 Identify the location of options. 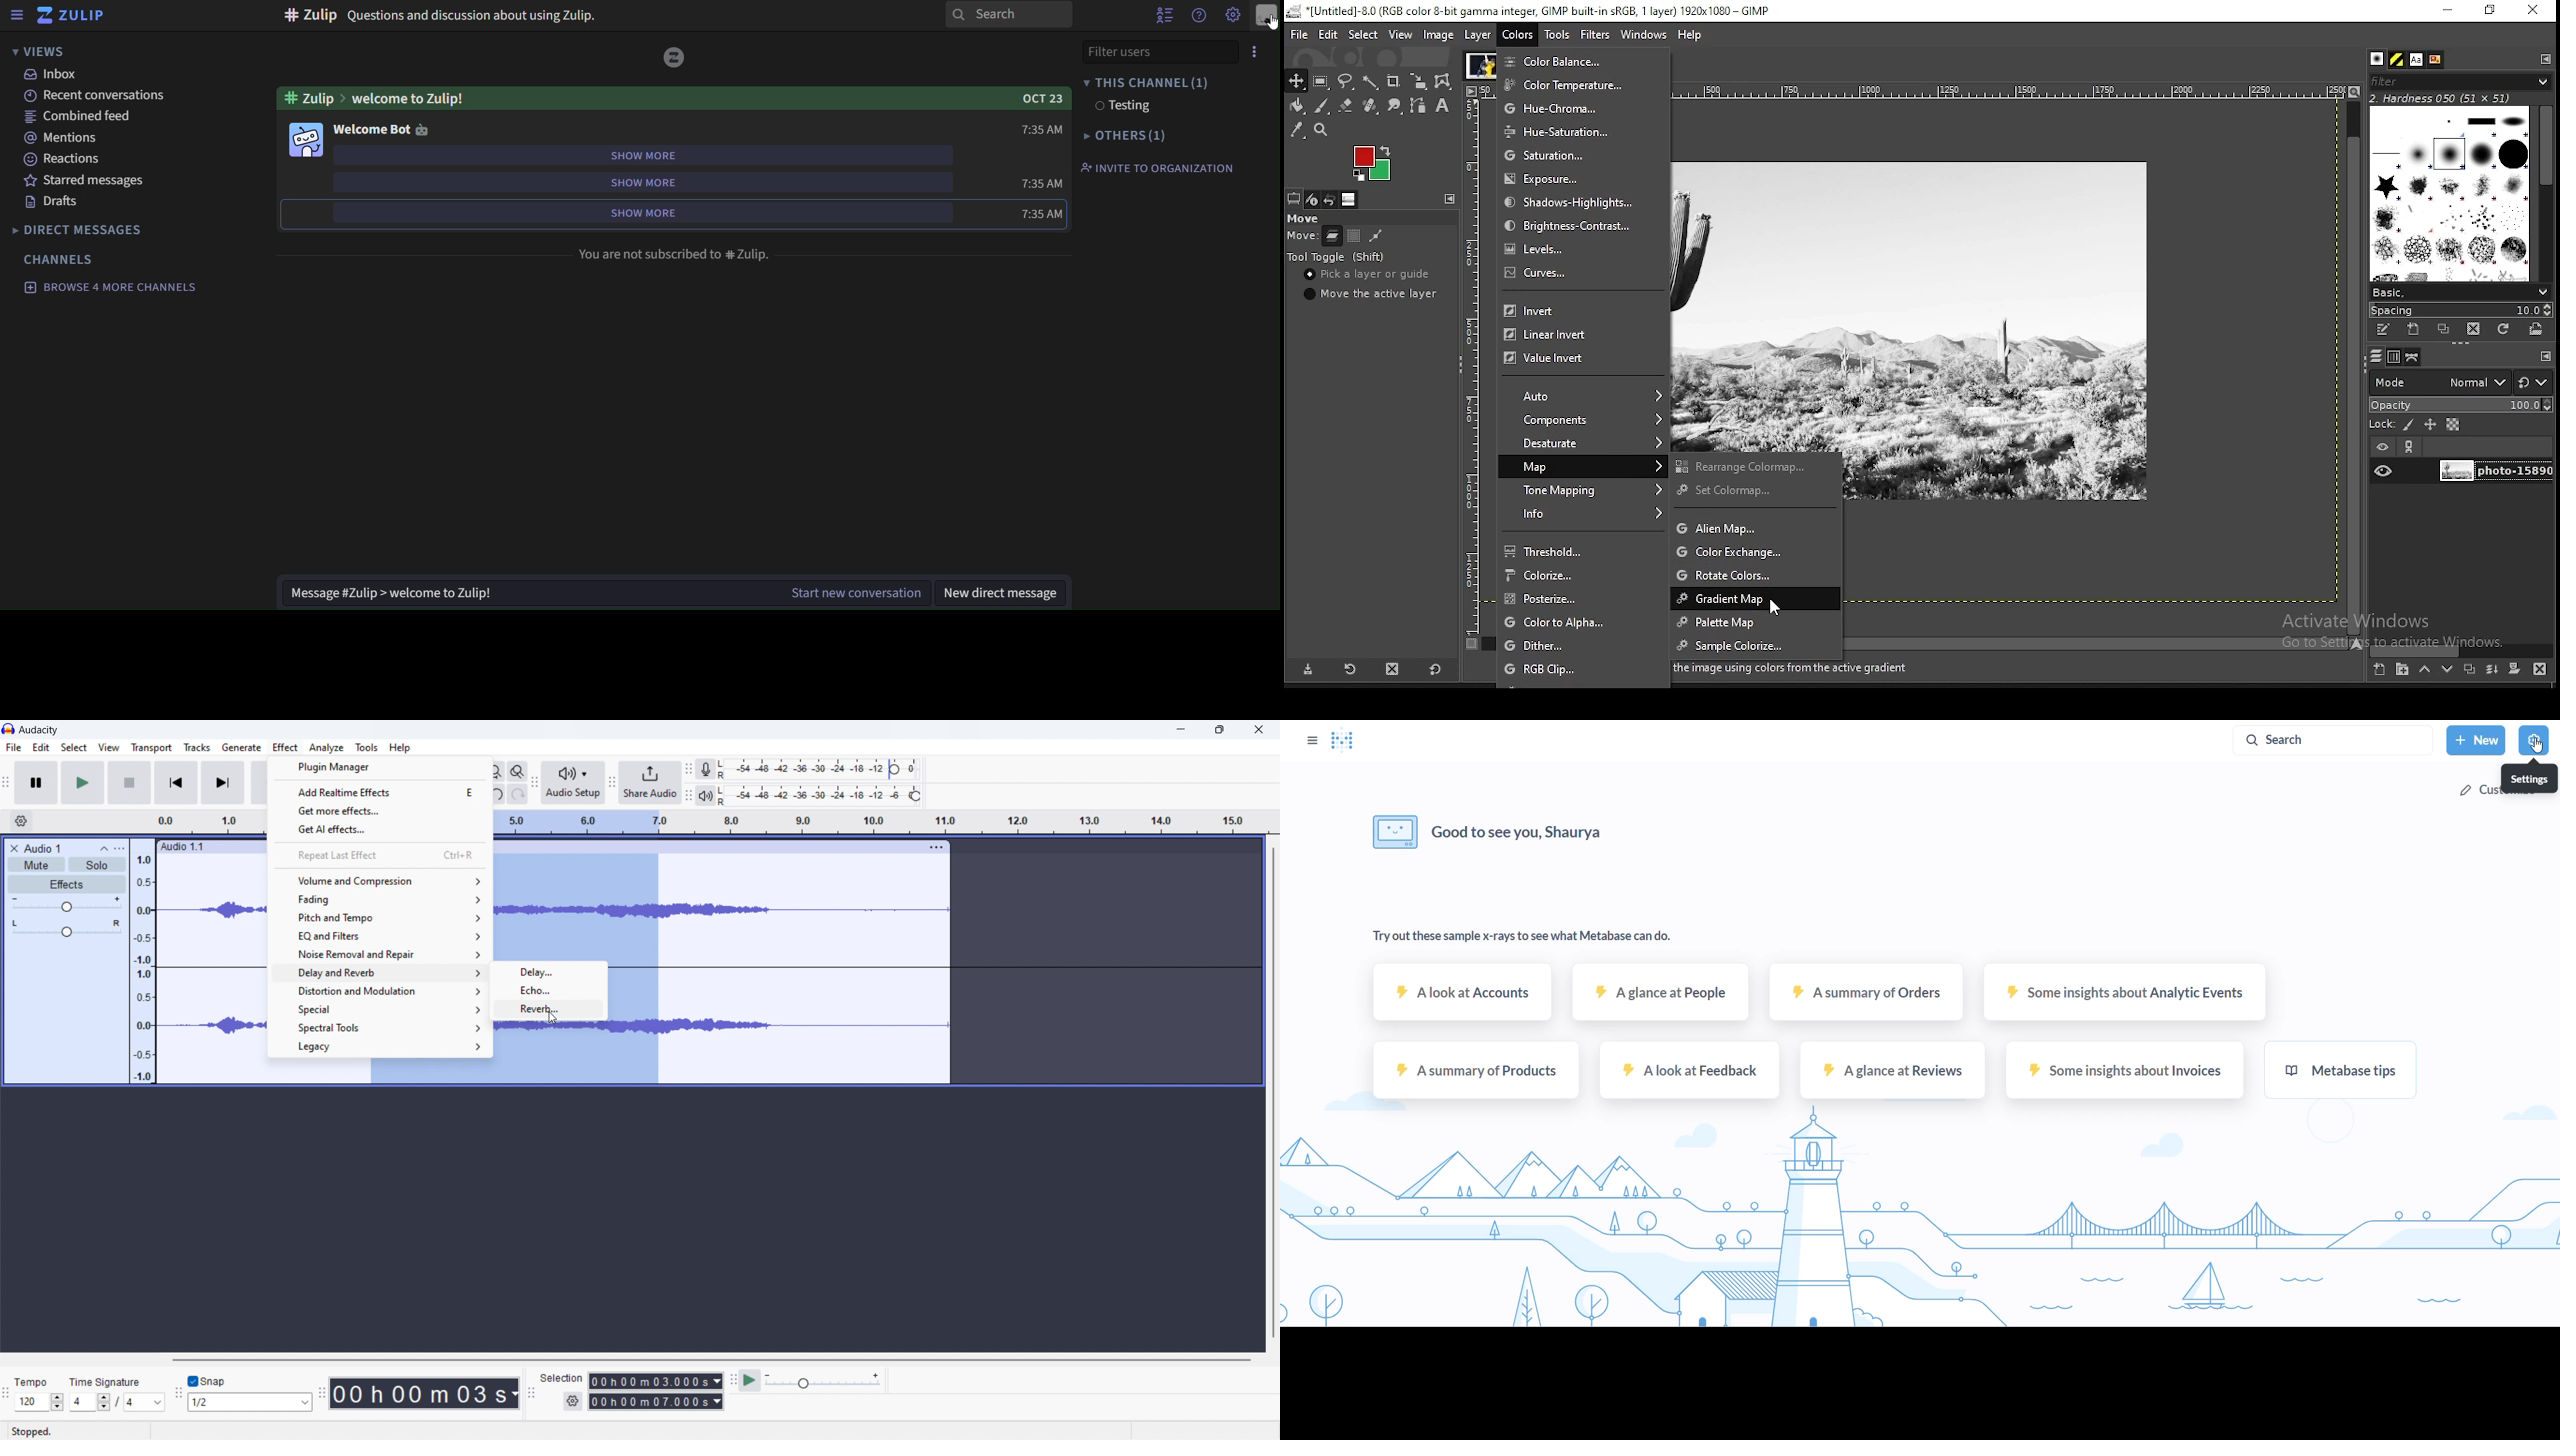
(1255, 50).